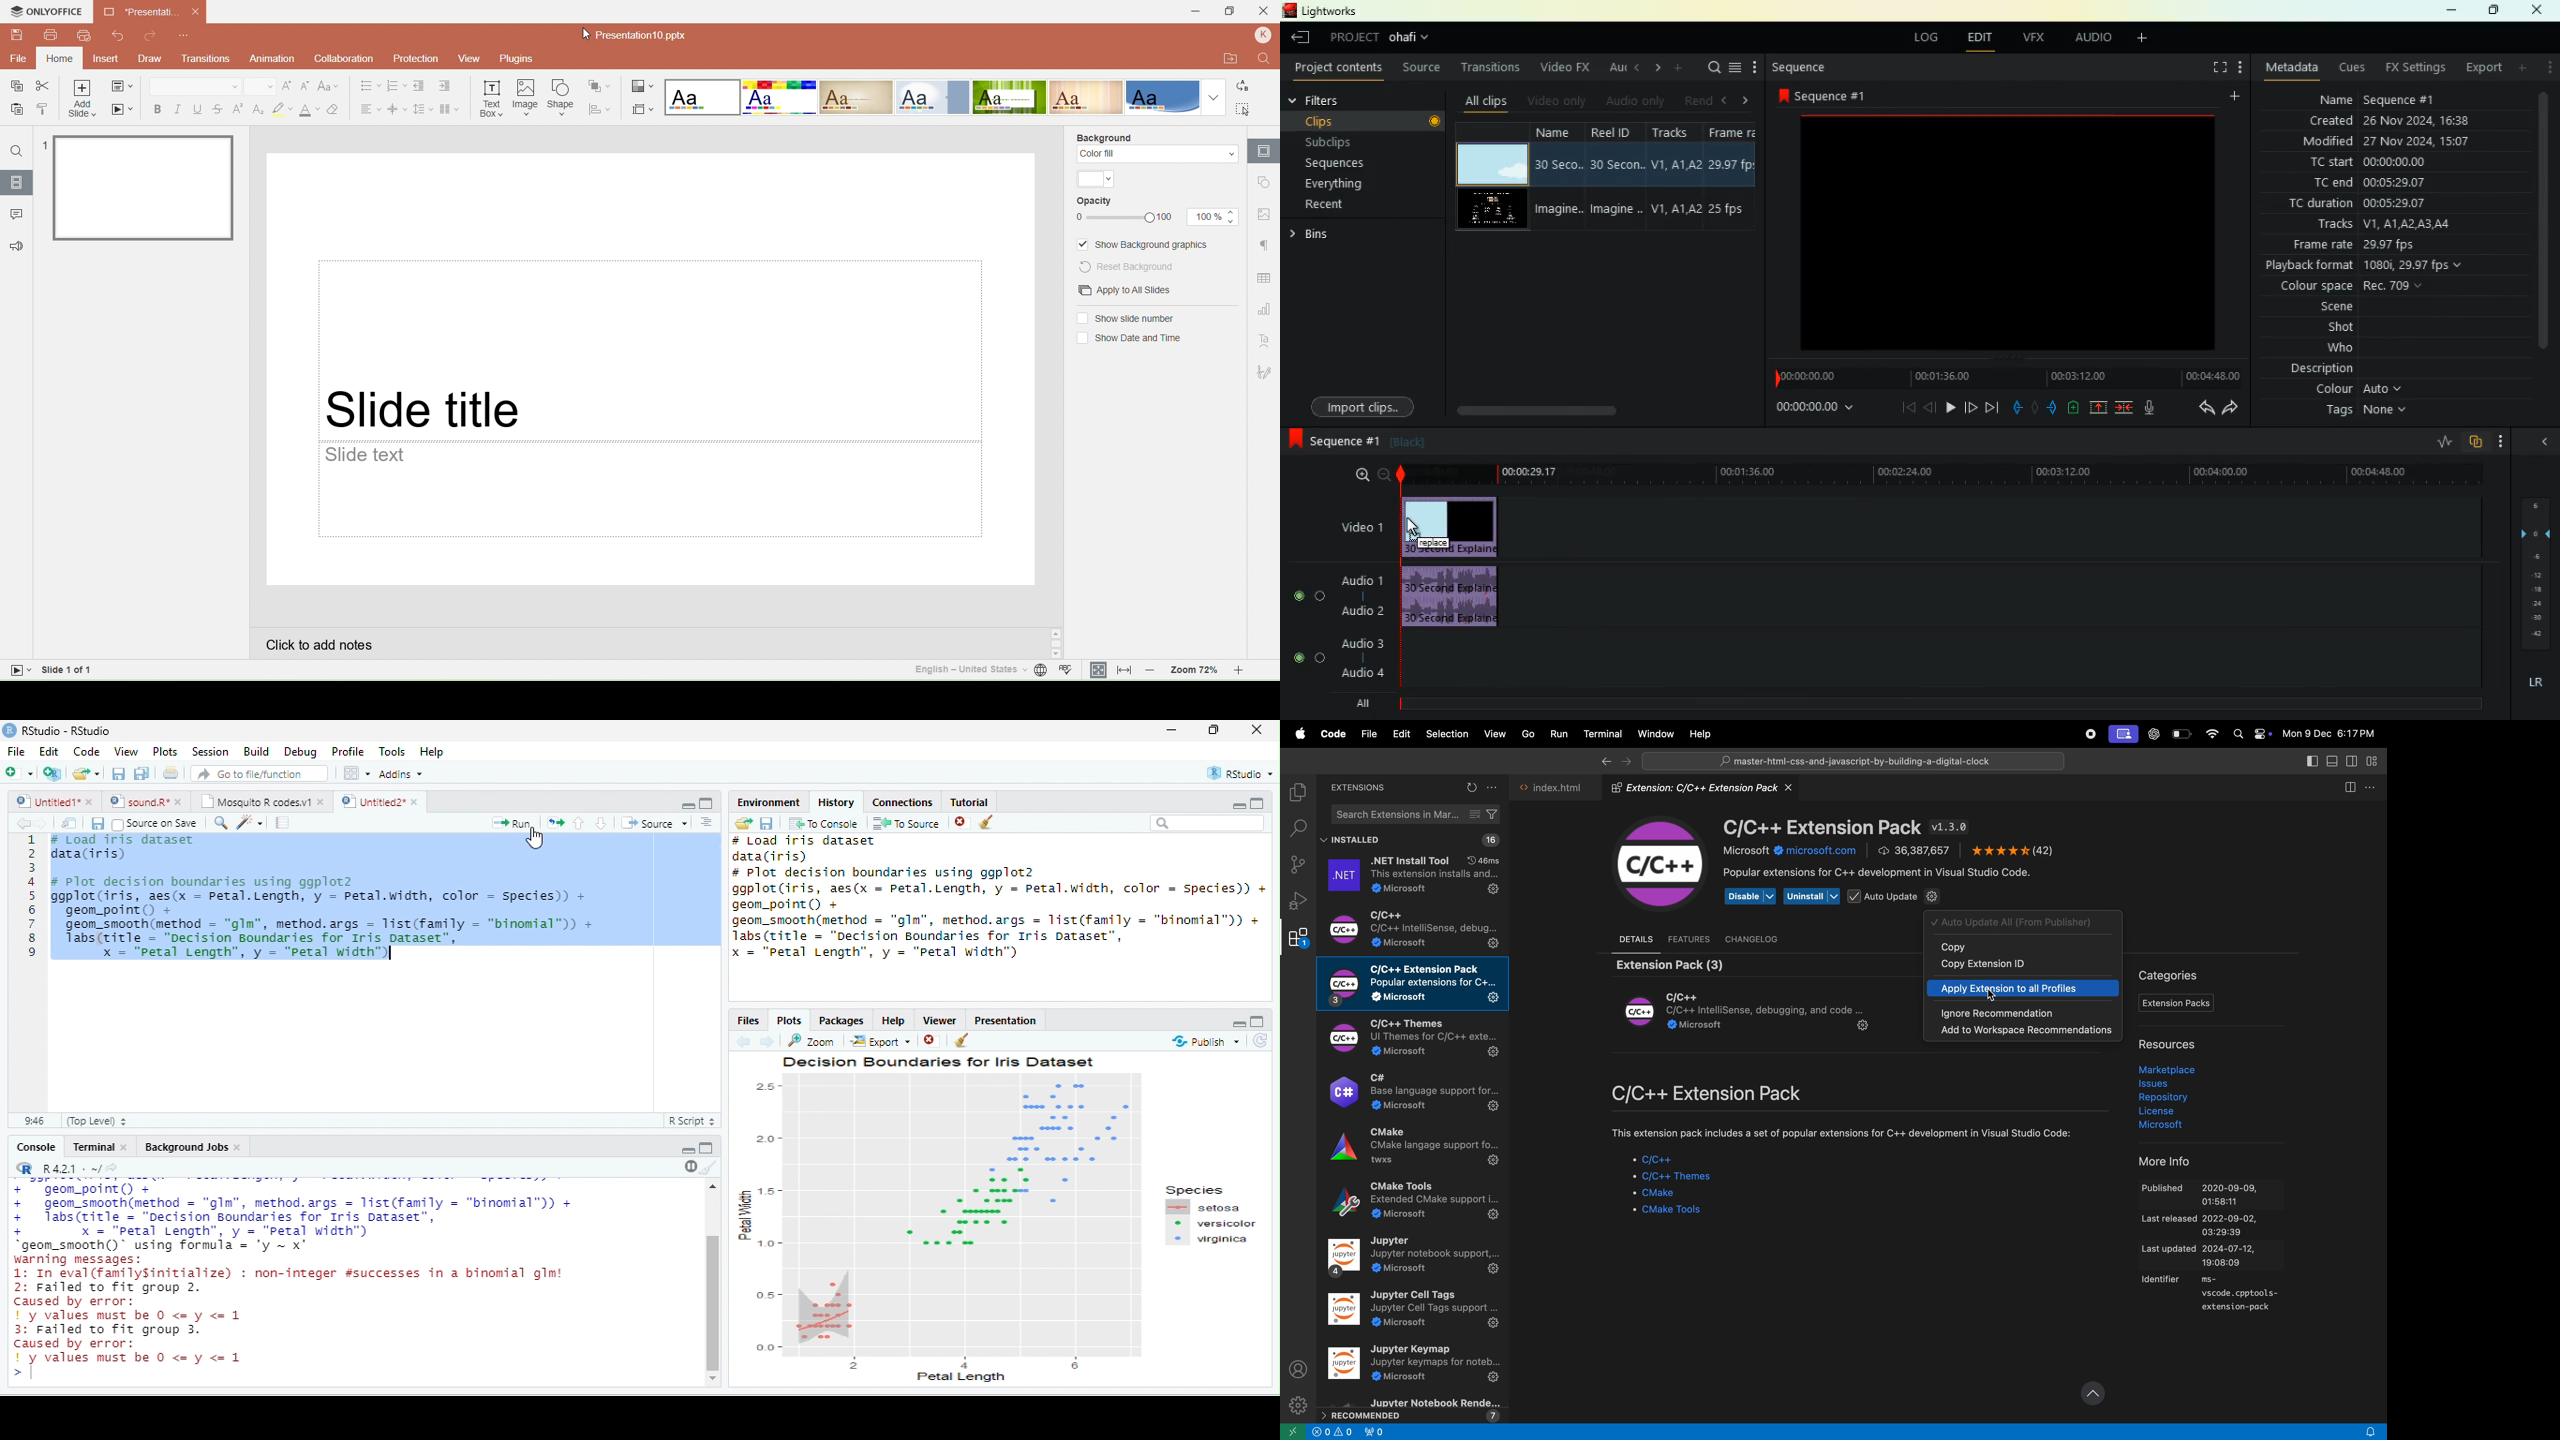 The height and width of the screenshot is (1456, 2576). What do you see at coordinates (282, 822) in the screenshot?
I see `compile report` at bounding box center [282, 822].